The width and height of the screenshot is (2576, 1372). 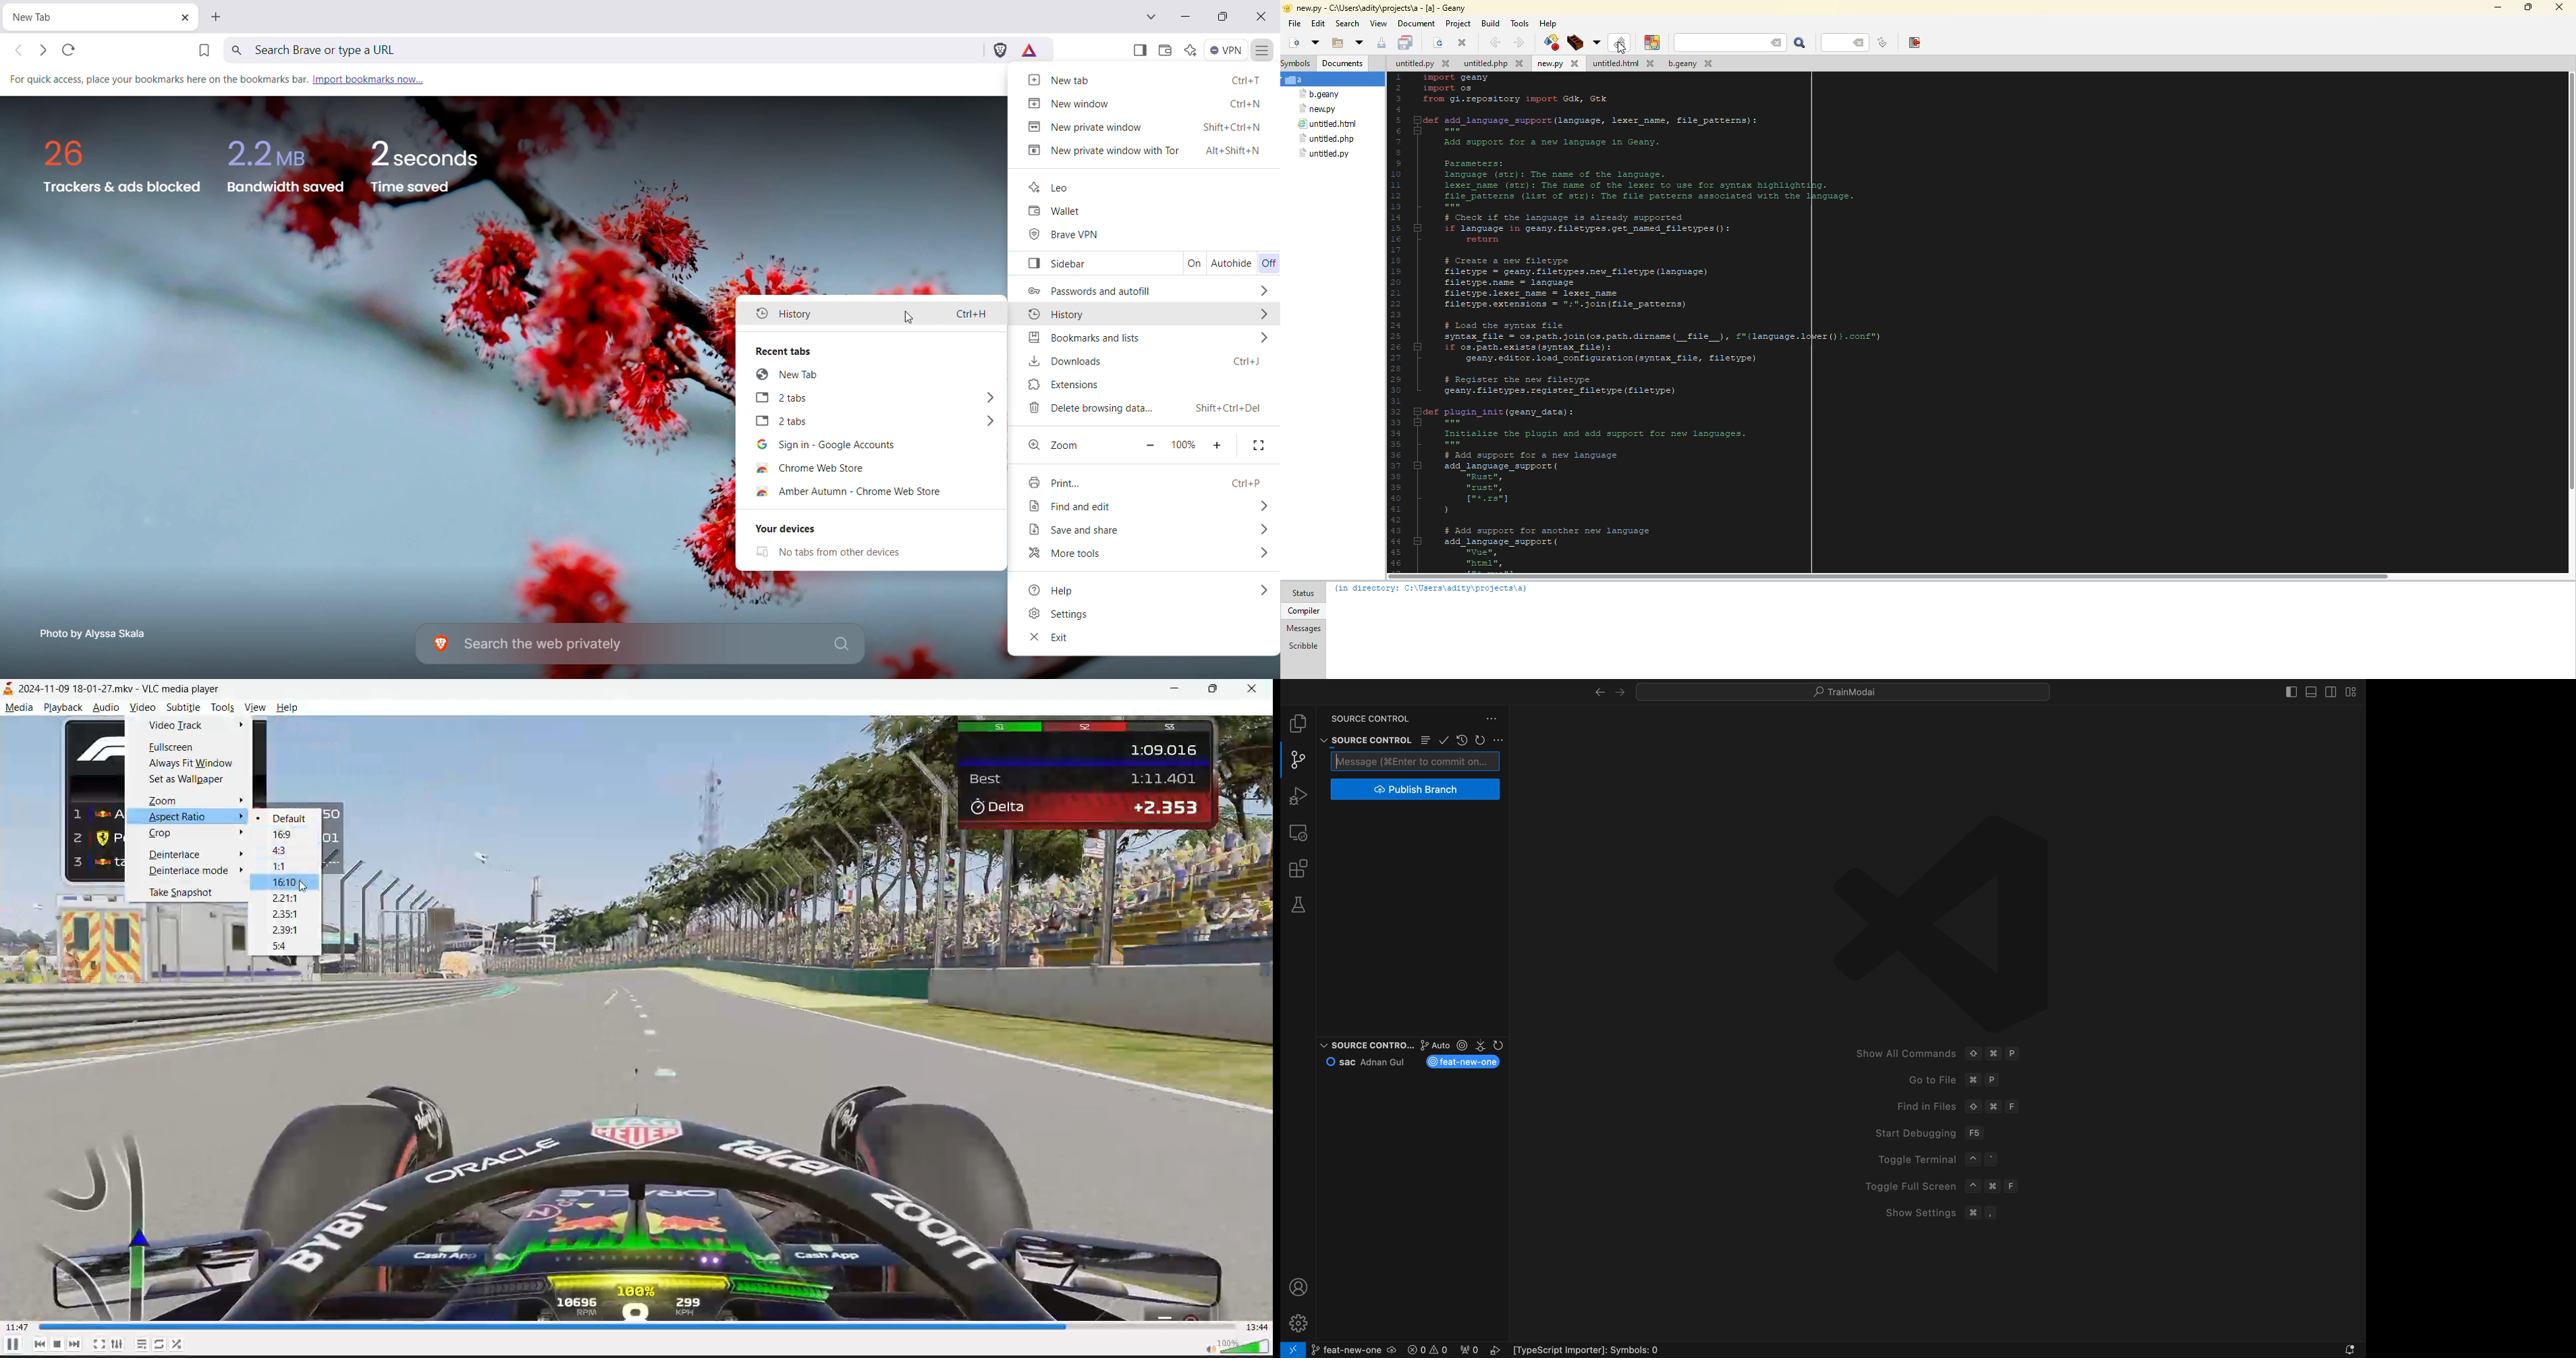 I want to click on loop, so click(x=161, y=1343).